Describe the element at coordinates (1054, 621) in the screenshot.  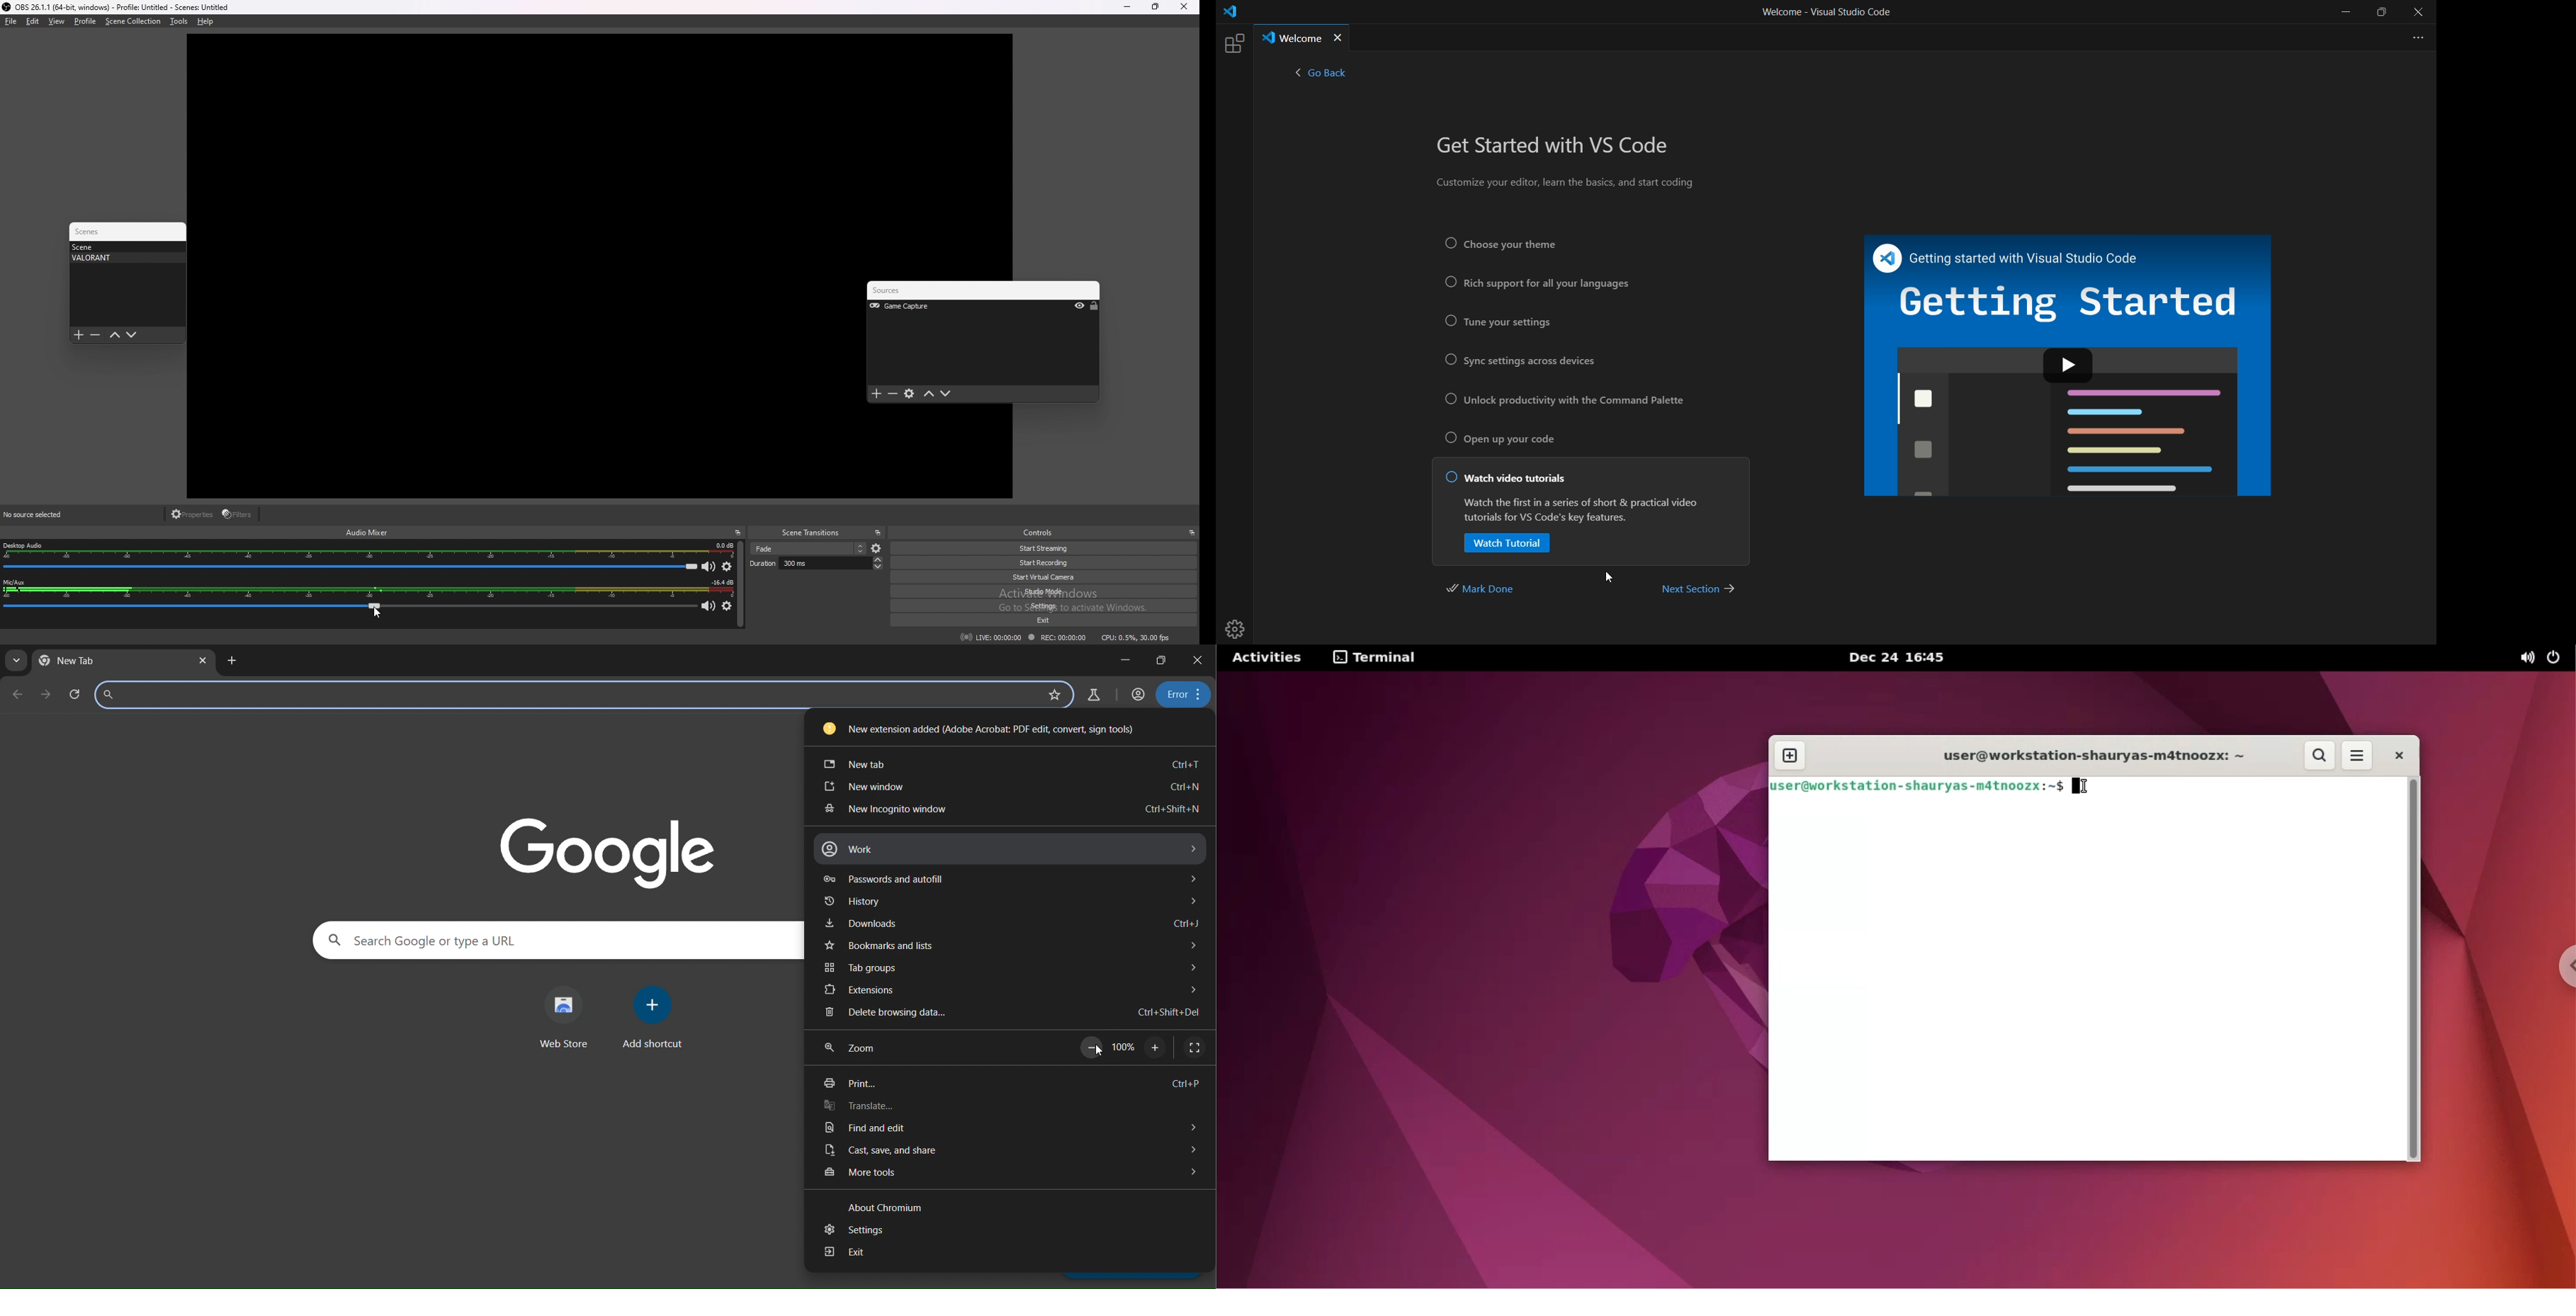
I see `exit` at that location.